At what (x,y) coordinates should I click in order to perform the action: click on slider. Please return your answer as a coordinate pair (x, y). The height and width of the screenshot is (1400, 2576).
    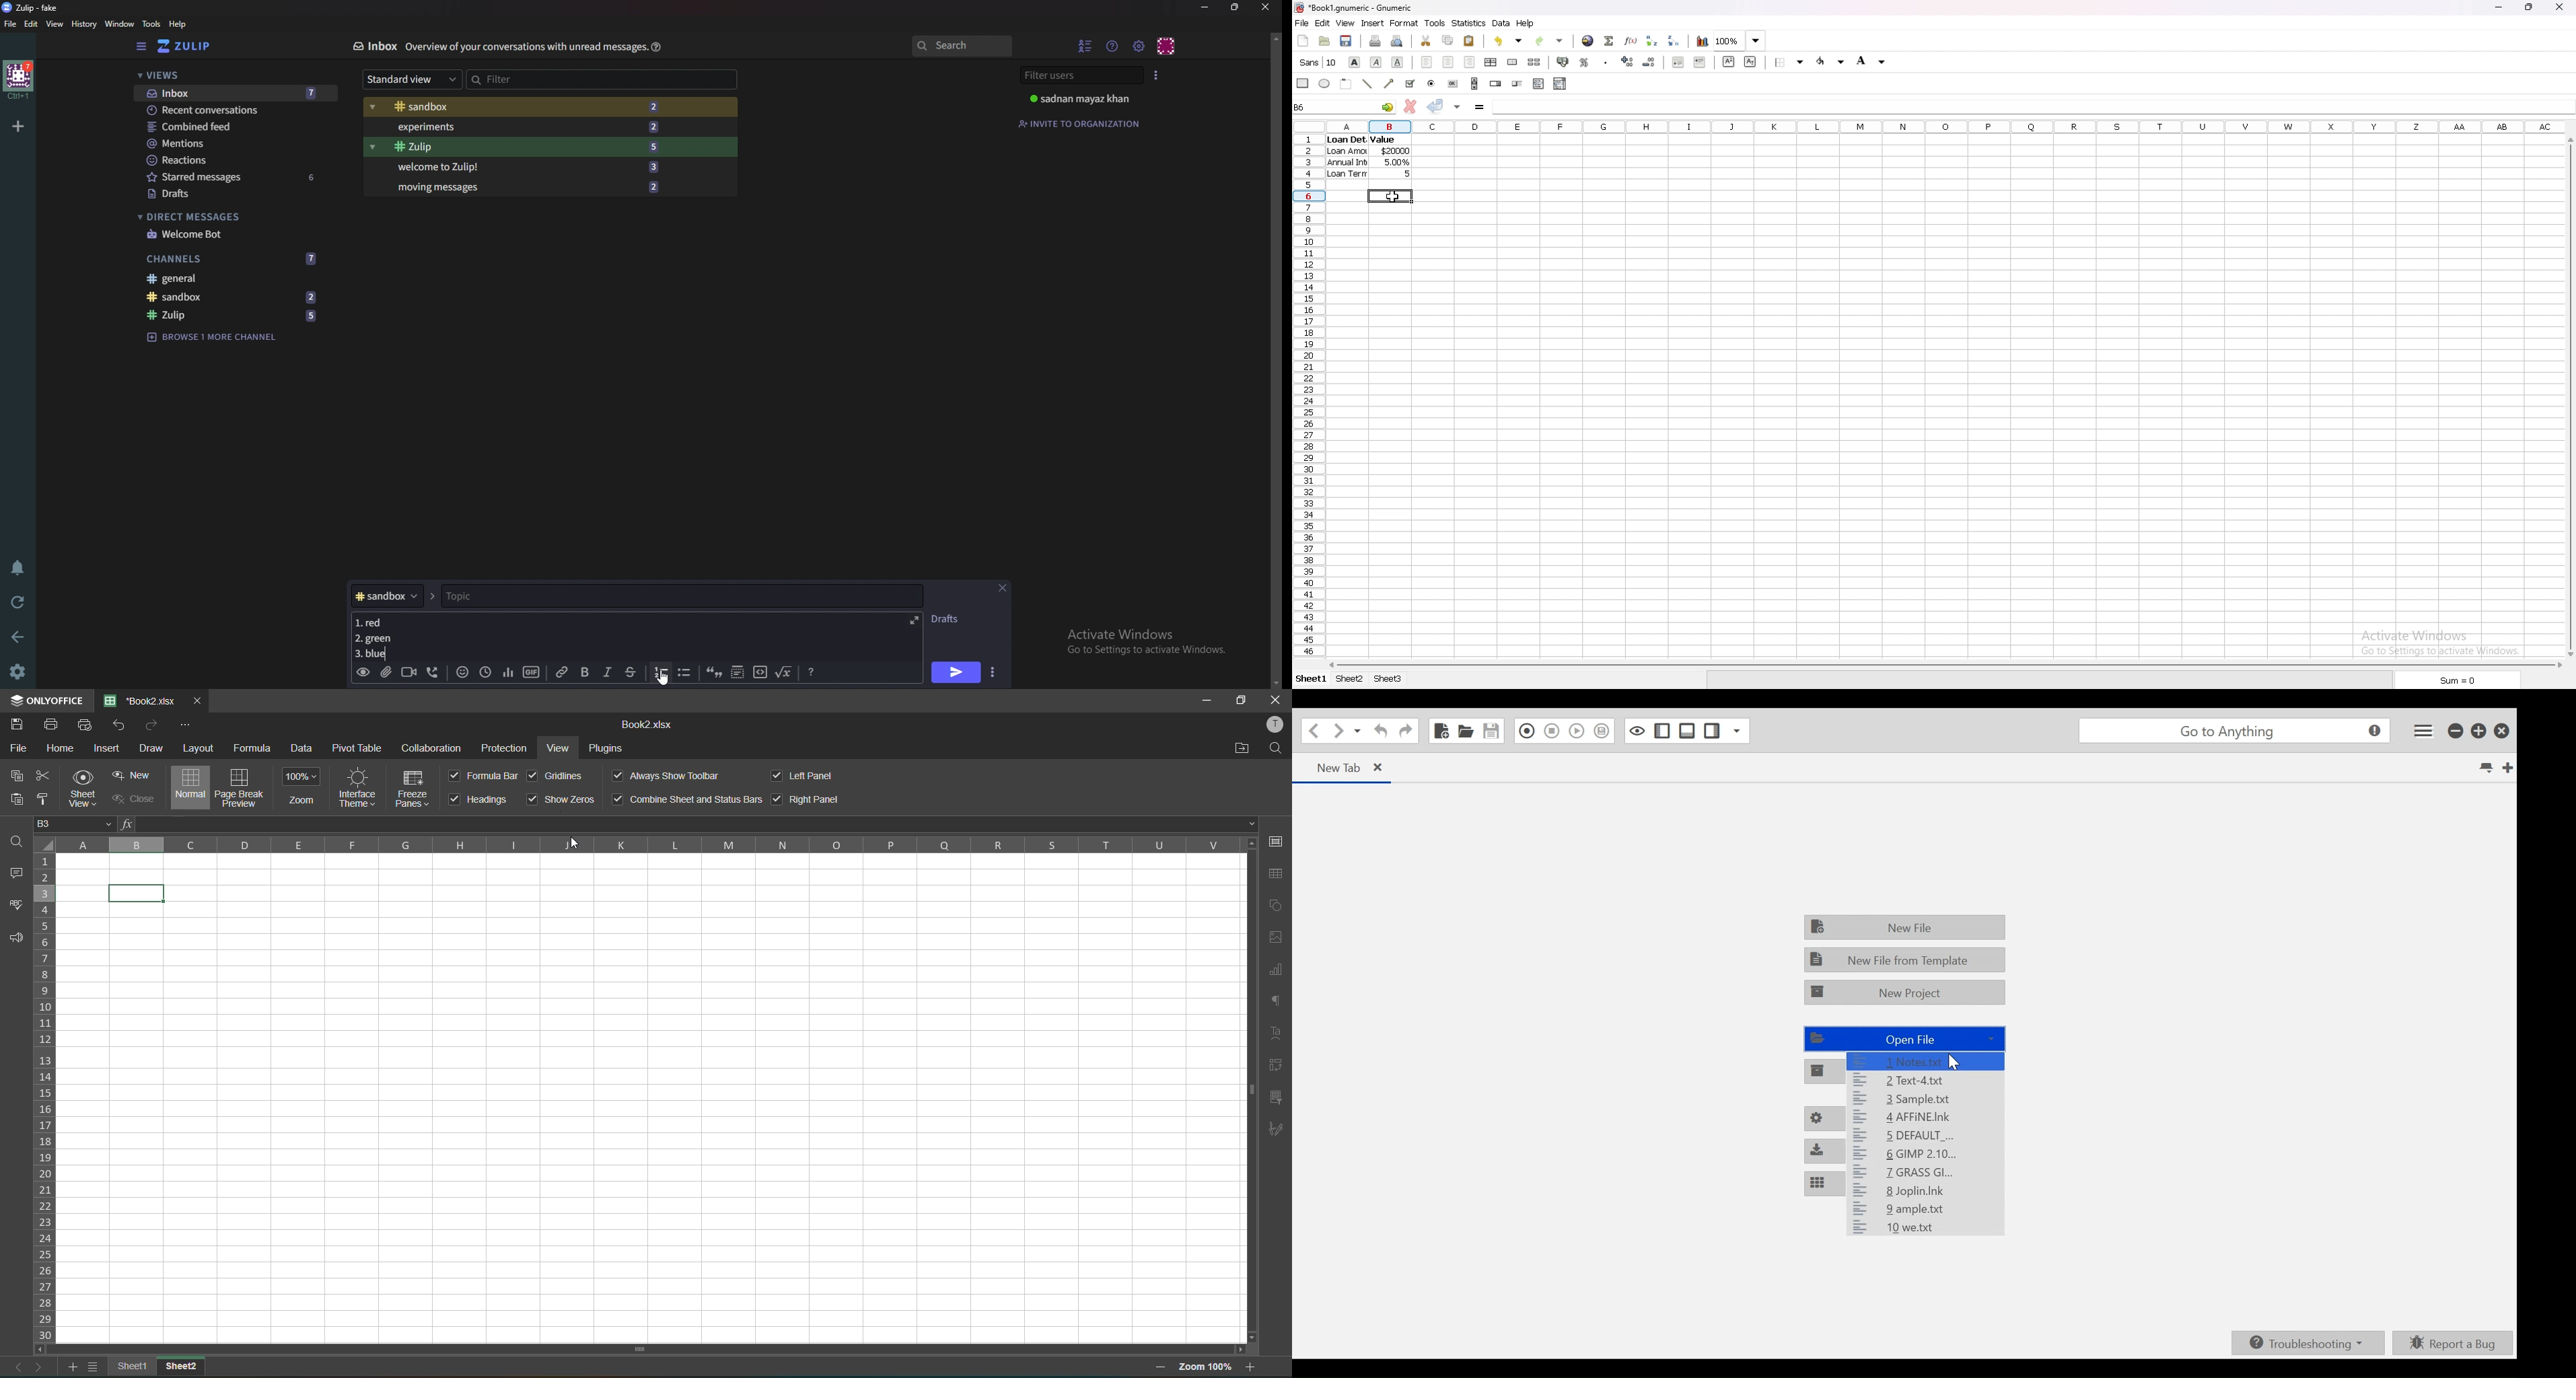
    Looking at the image, I should click on (1518, 84).